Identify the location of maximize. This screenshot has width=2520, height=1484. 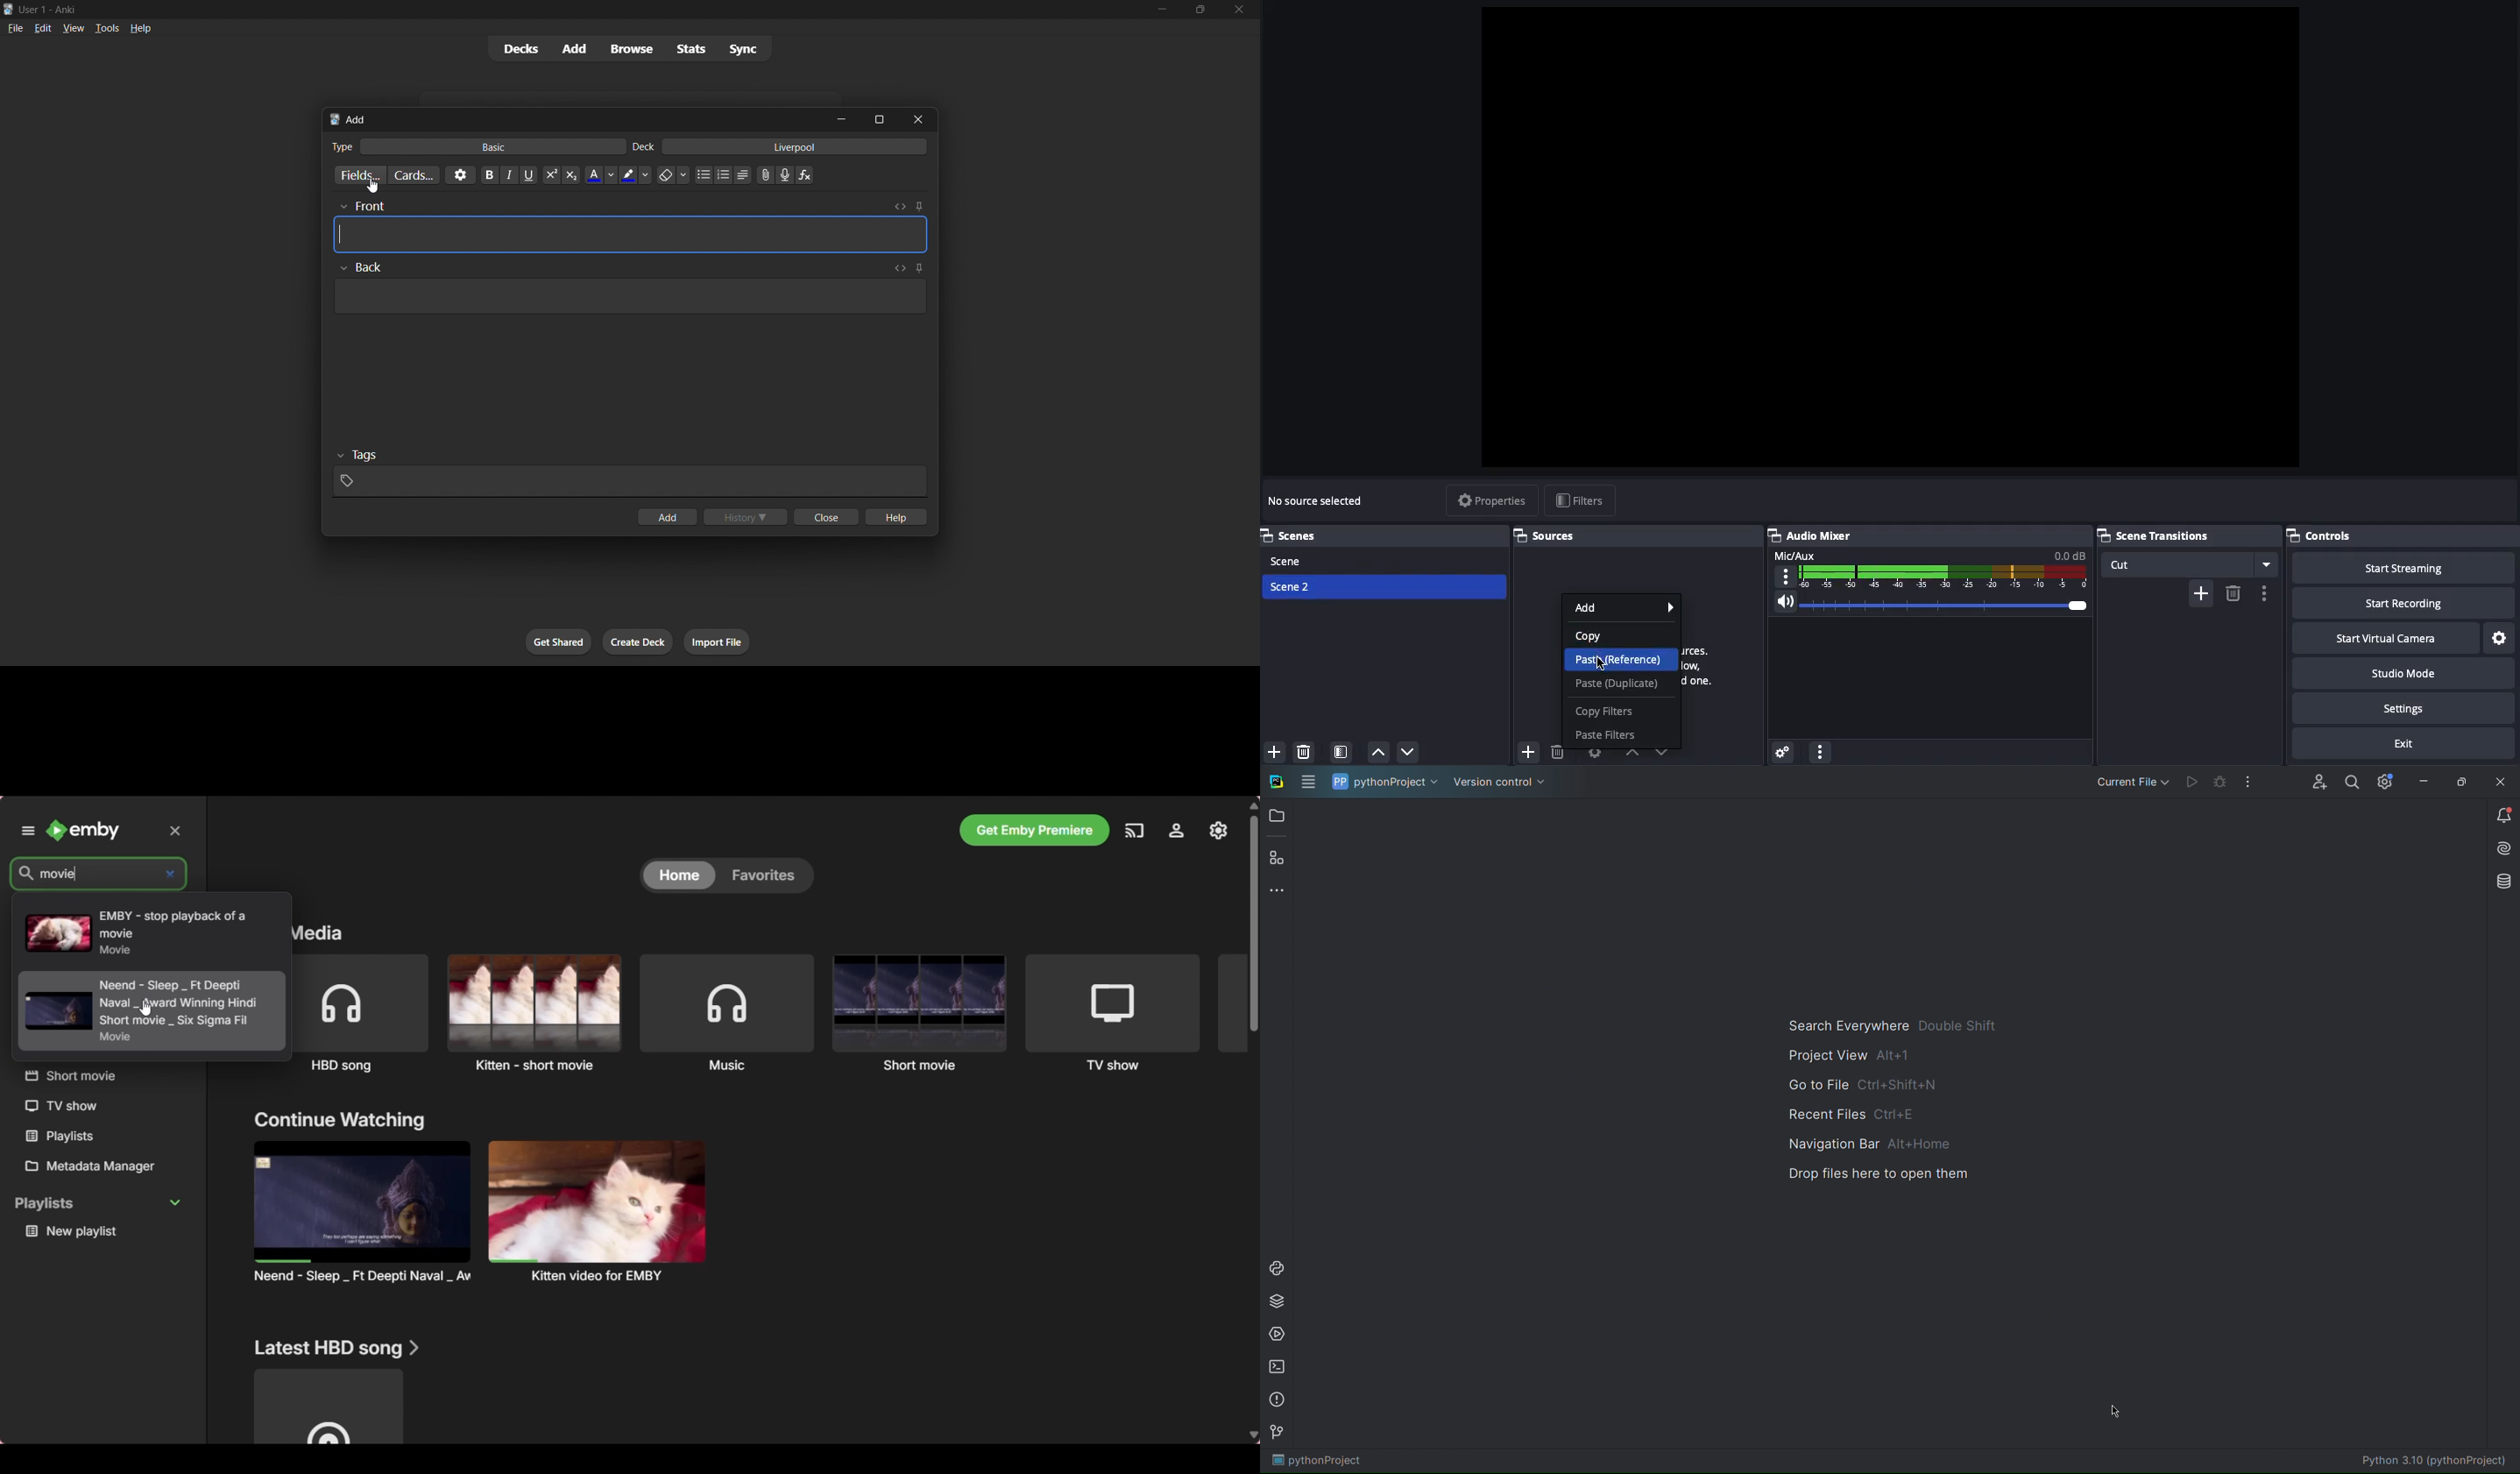
(879, 119).